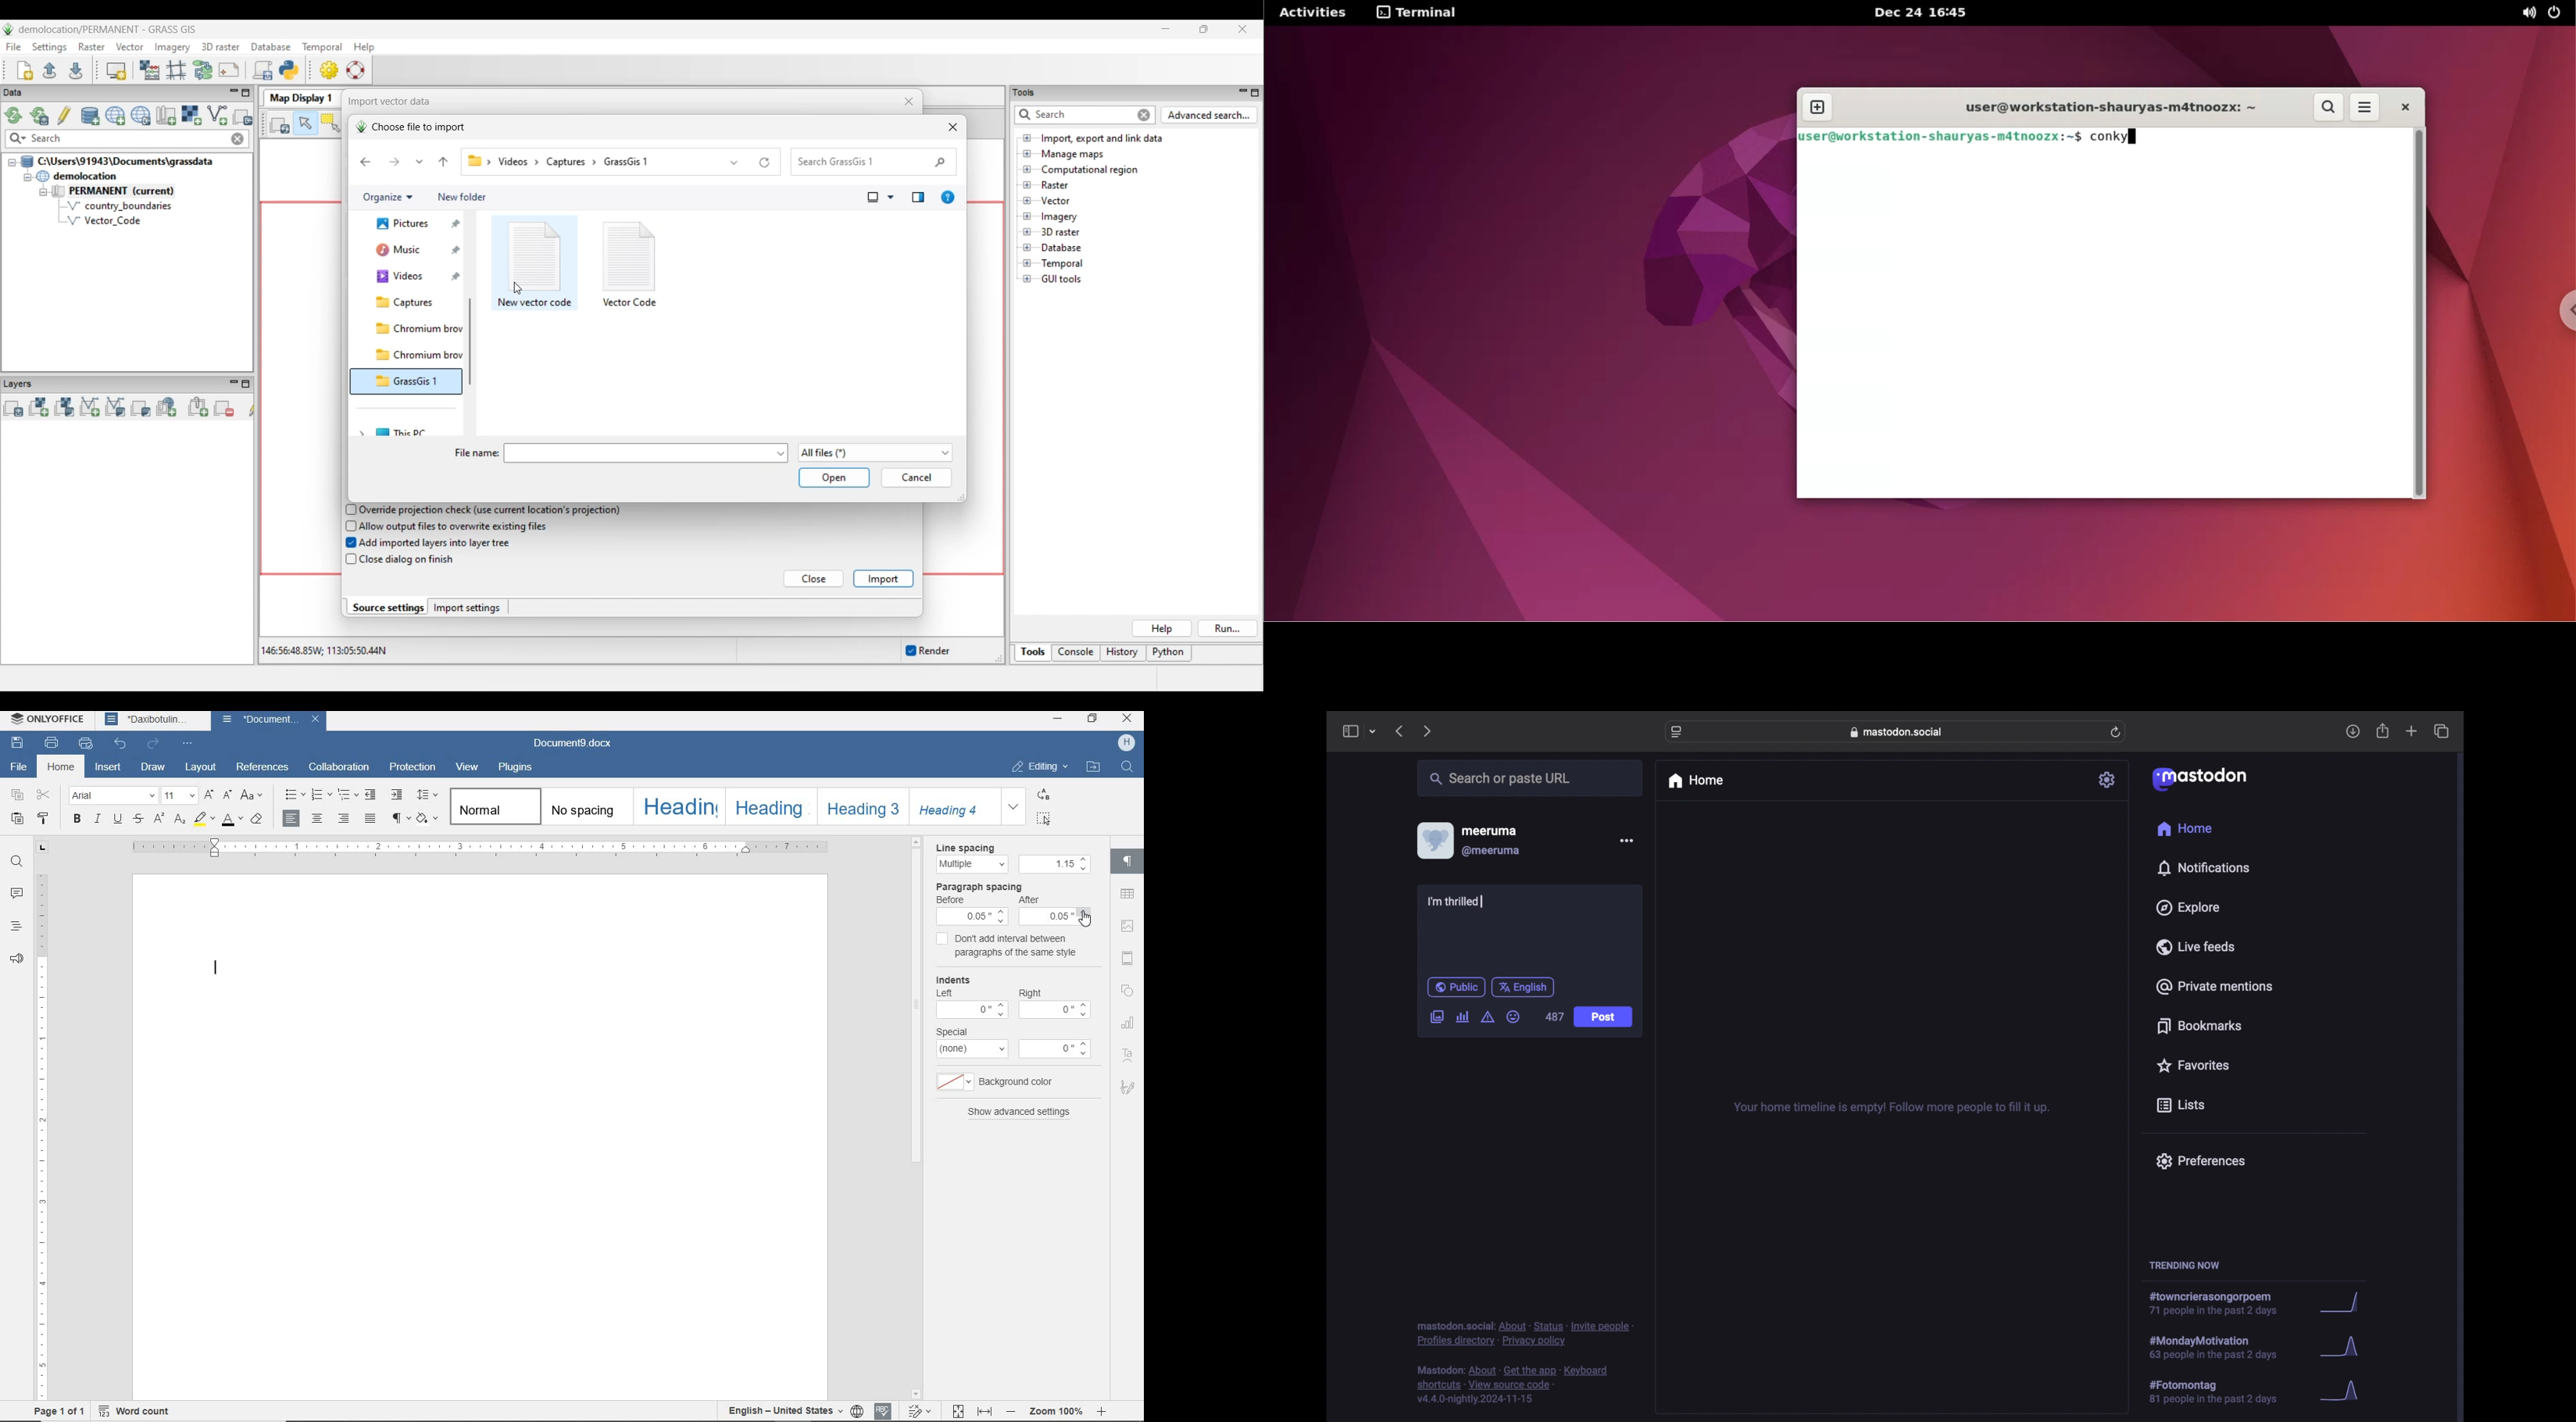  Describe the element at coordinates (117, 820) in the screenshot. I see `underline` at that location.